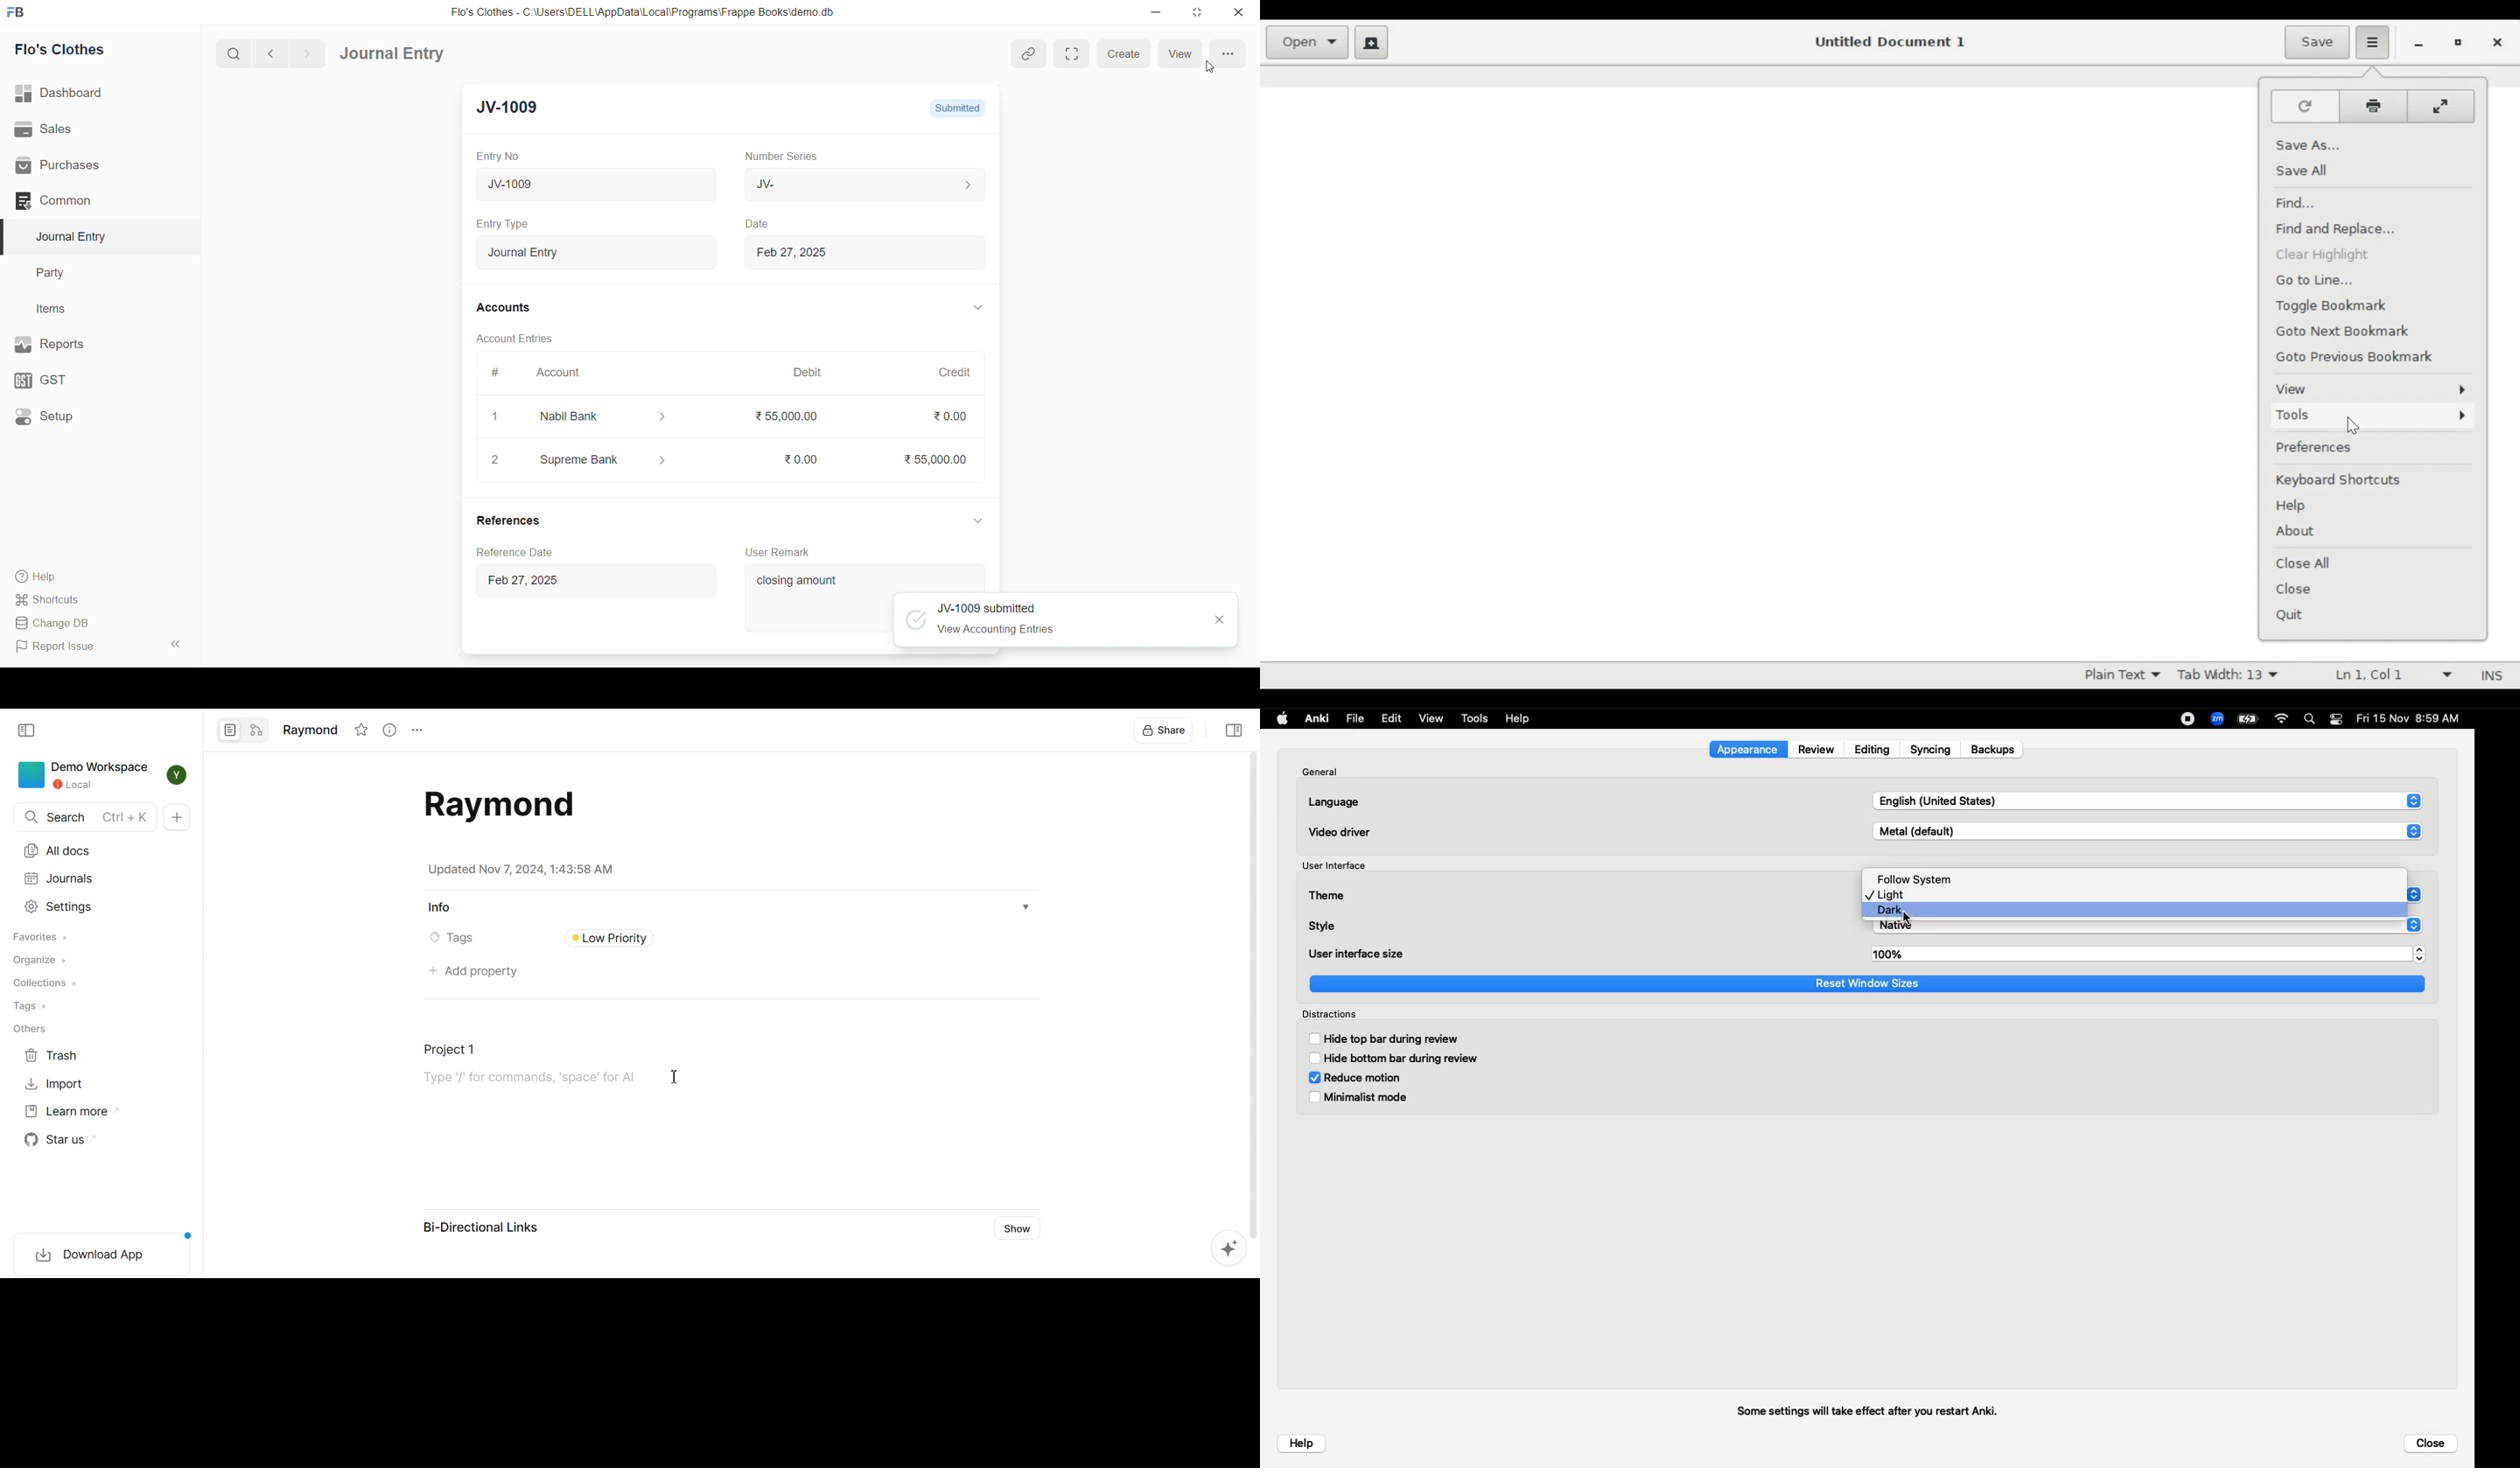 The width and height of the screenshot is (2520, 1484). What do you see at coordinates (1232, 730) in the screenshot?
I see `Collapse sidebar` at bounding box center [1232, 730].